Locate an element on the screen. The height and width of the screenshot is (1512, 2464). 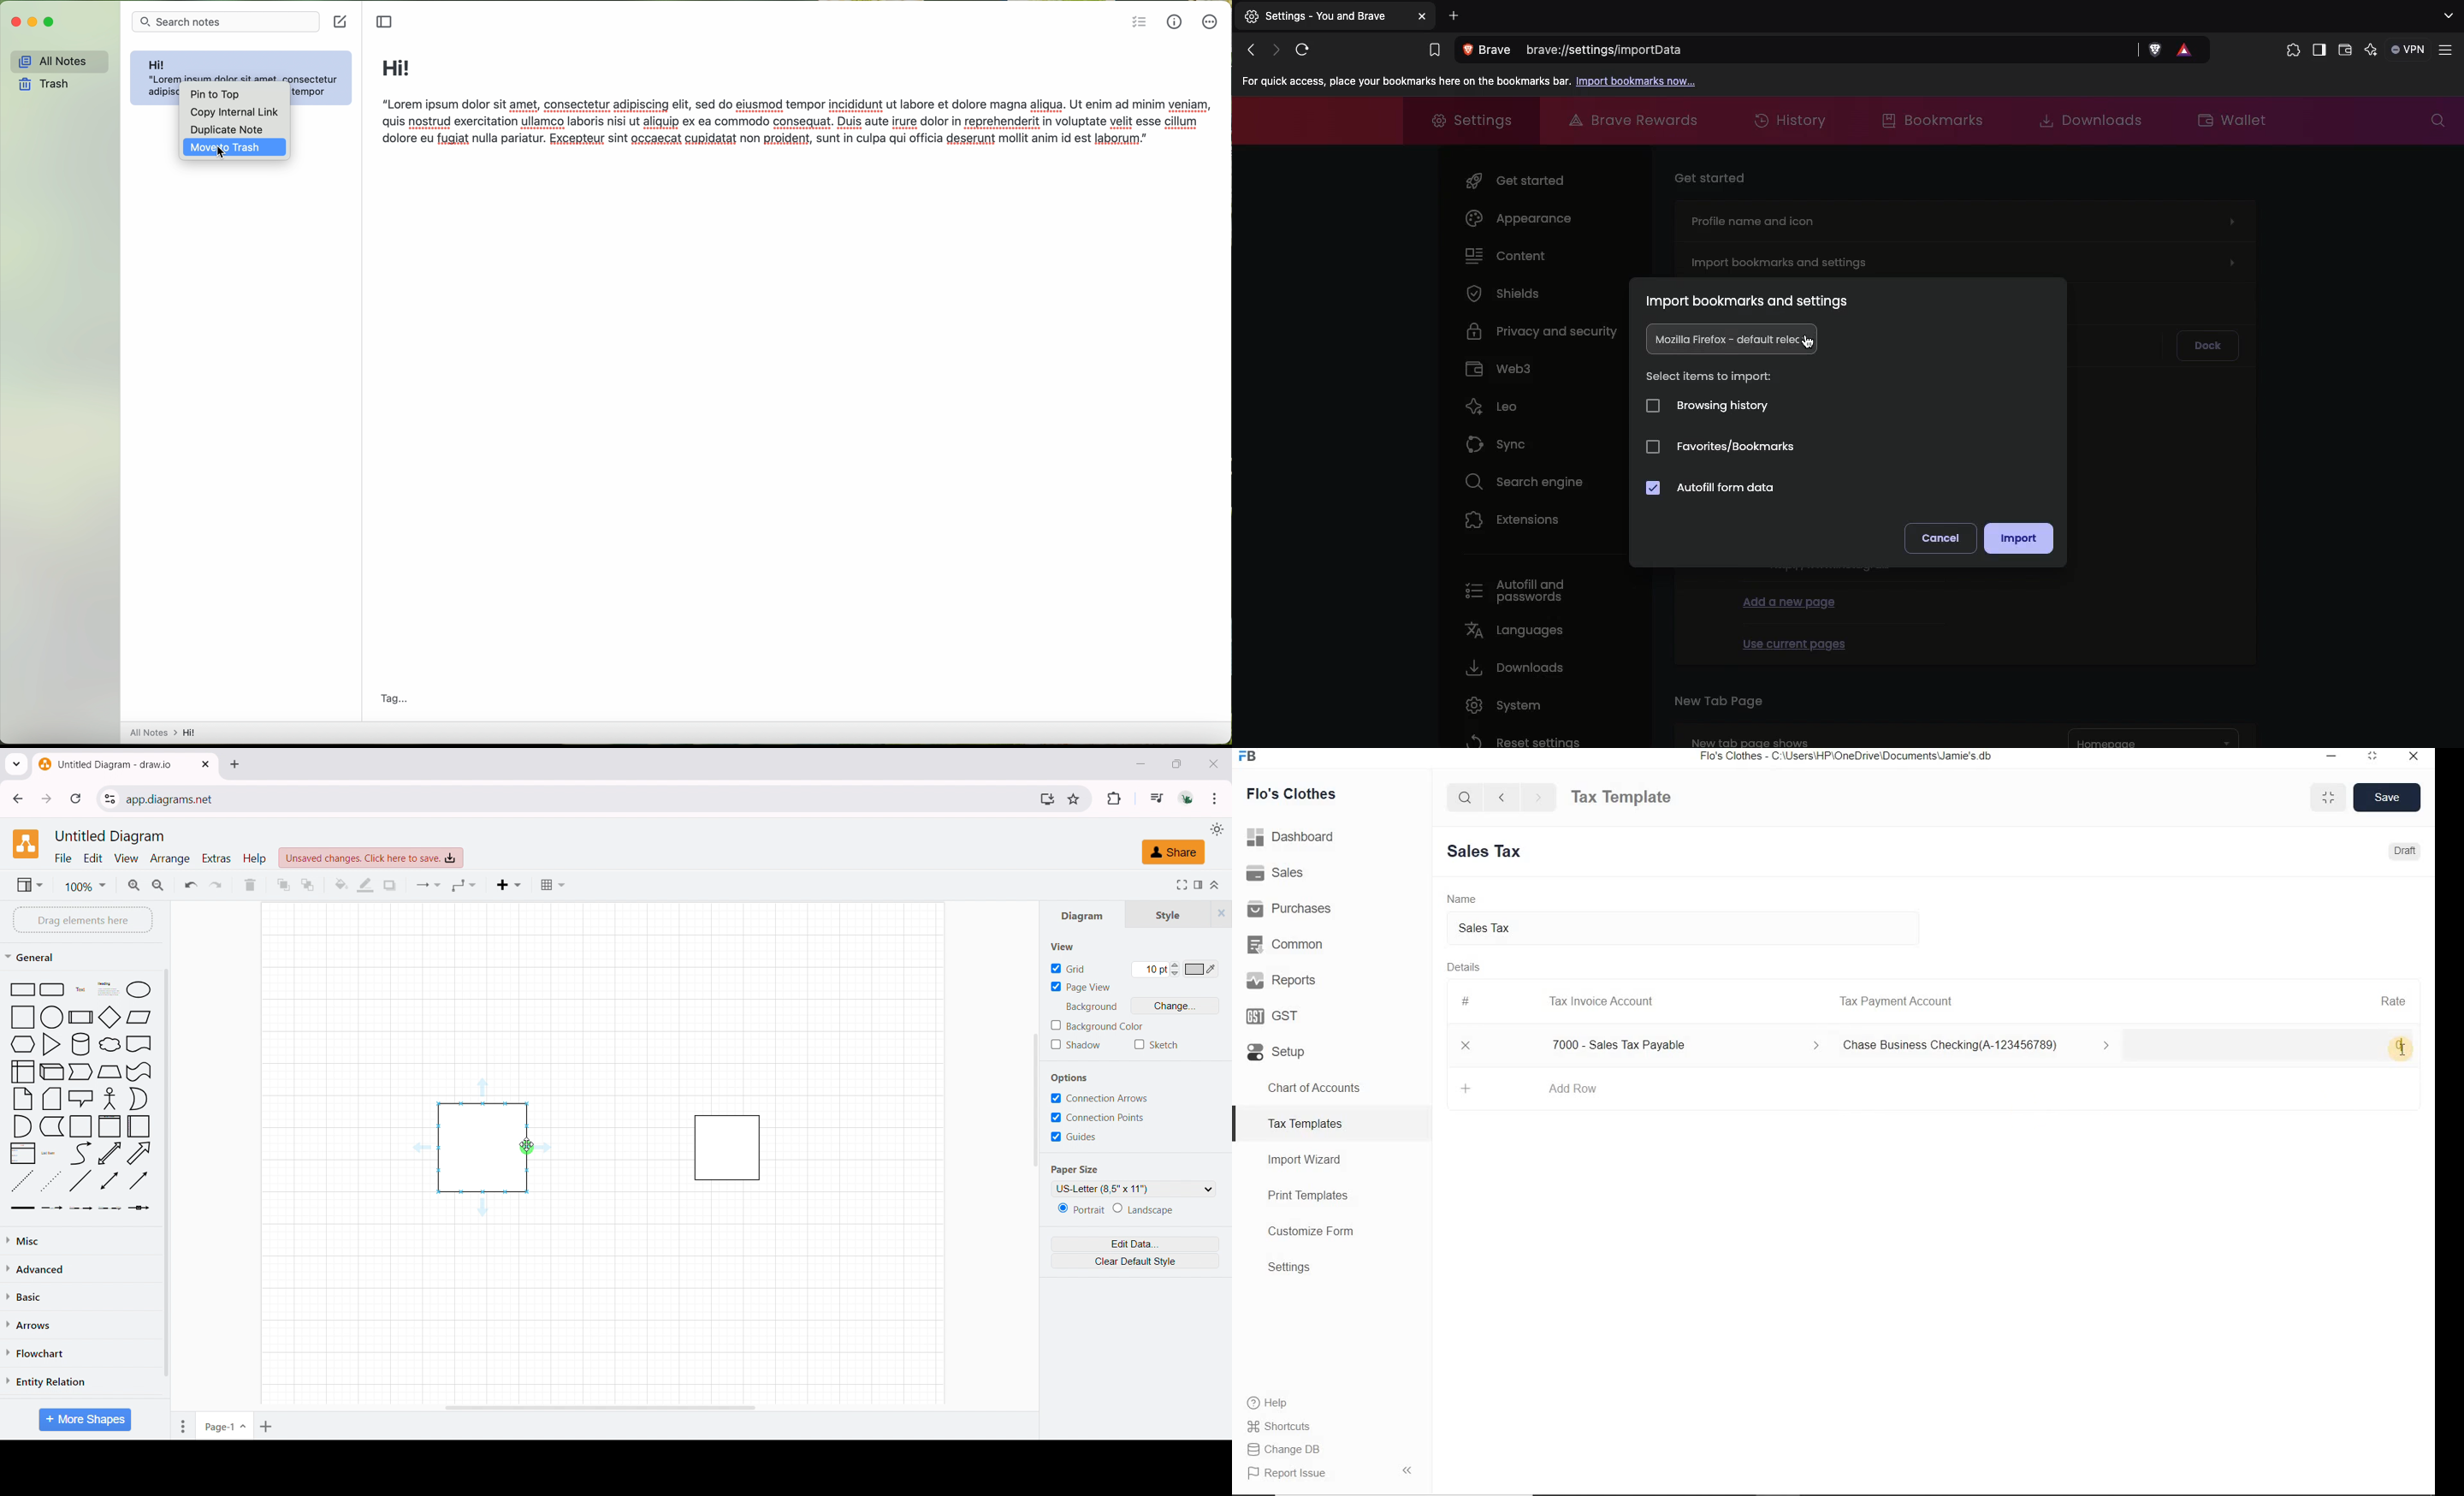
shadow is located at coordinates (1074, 1045).